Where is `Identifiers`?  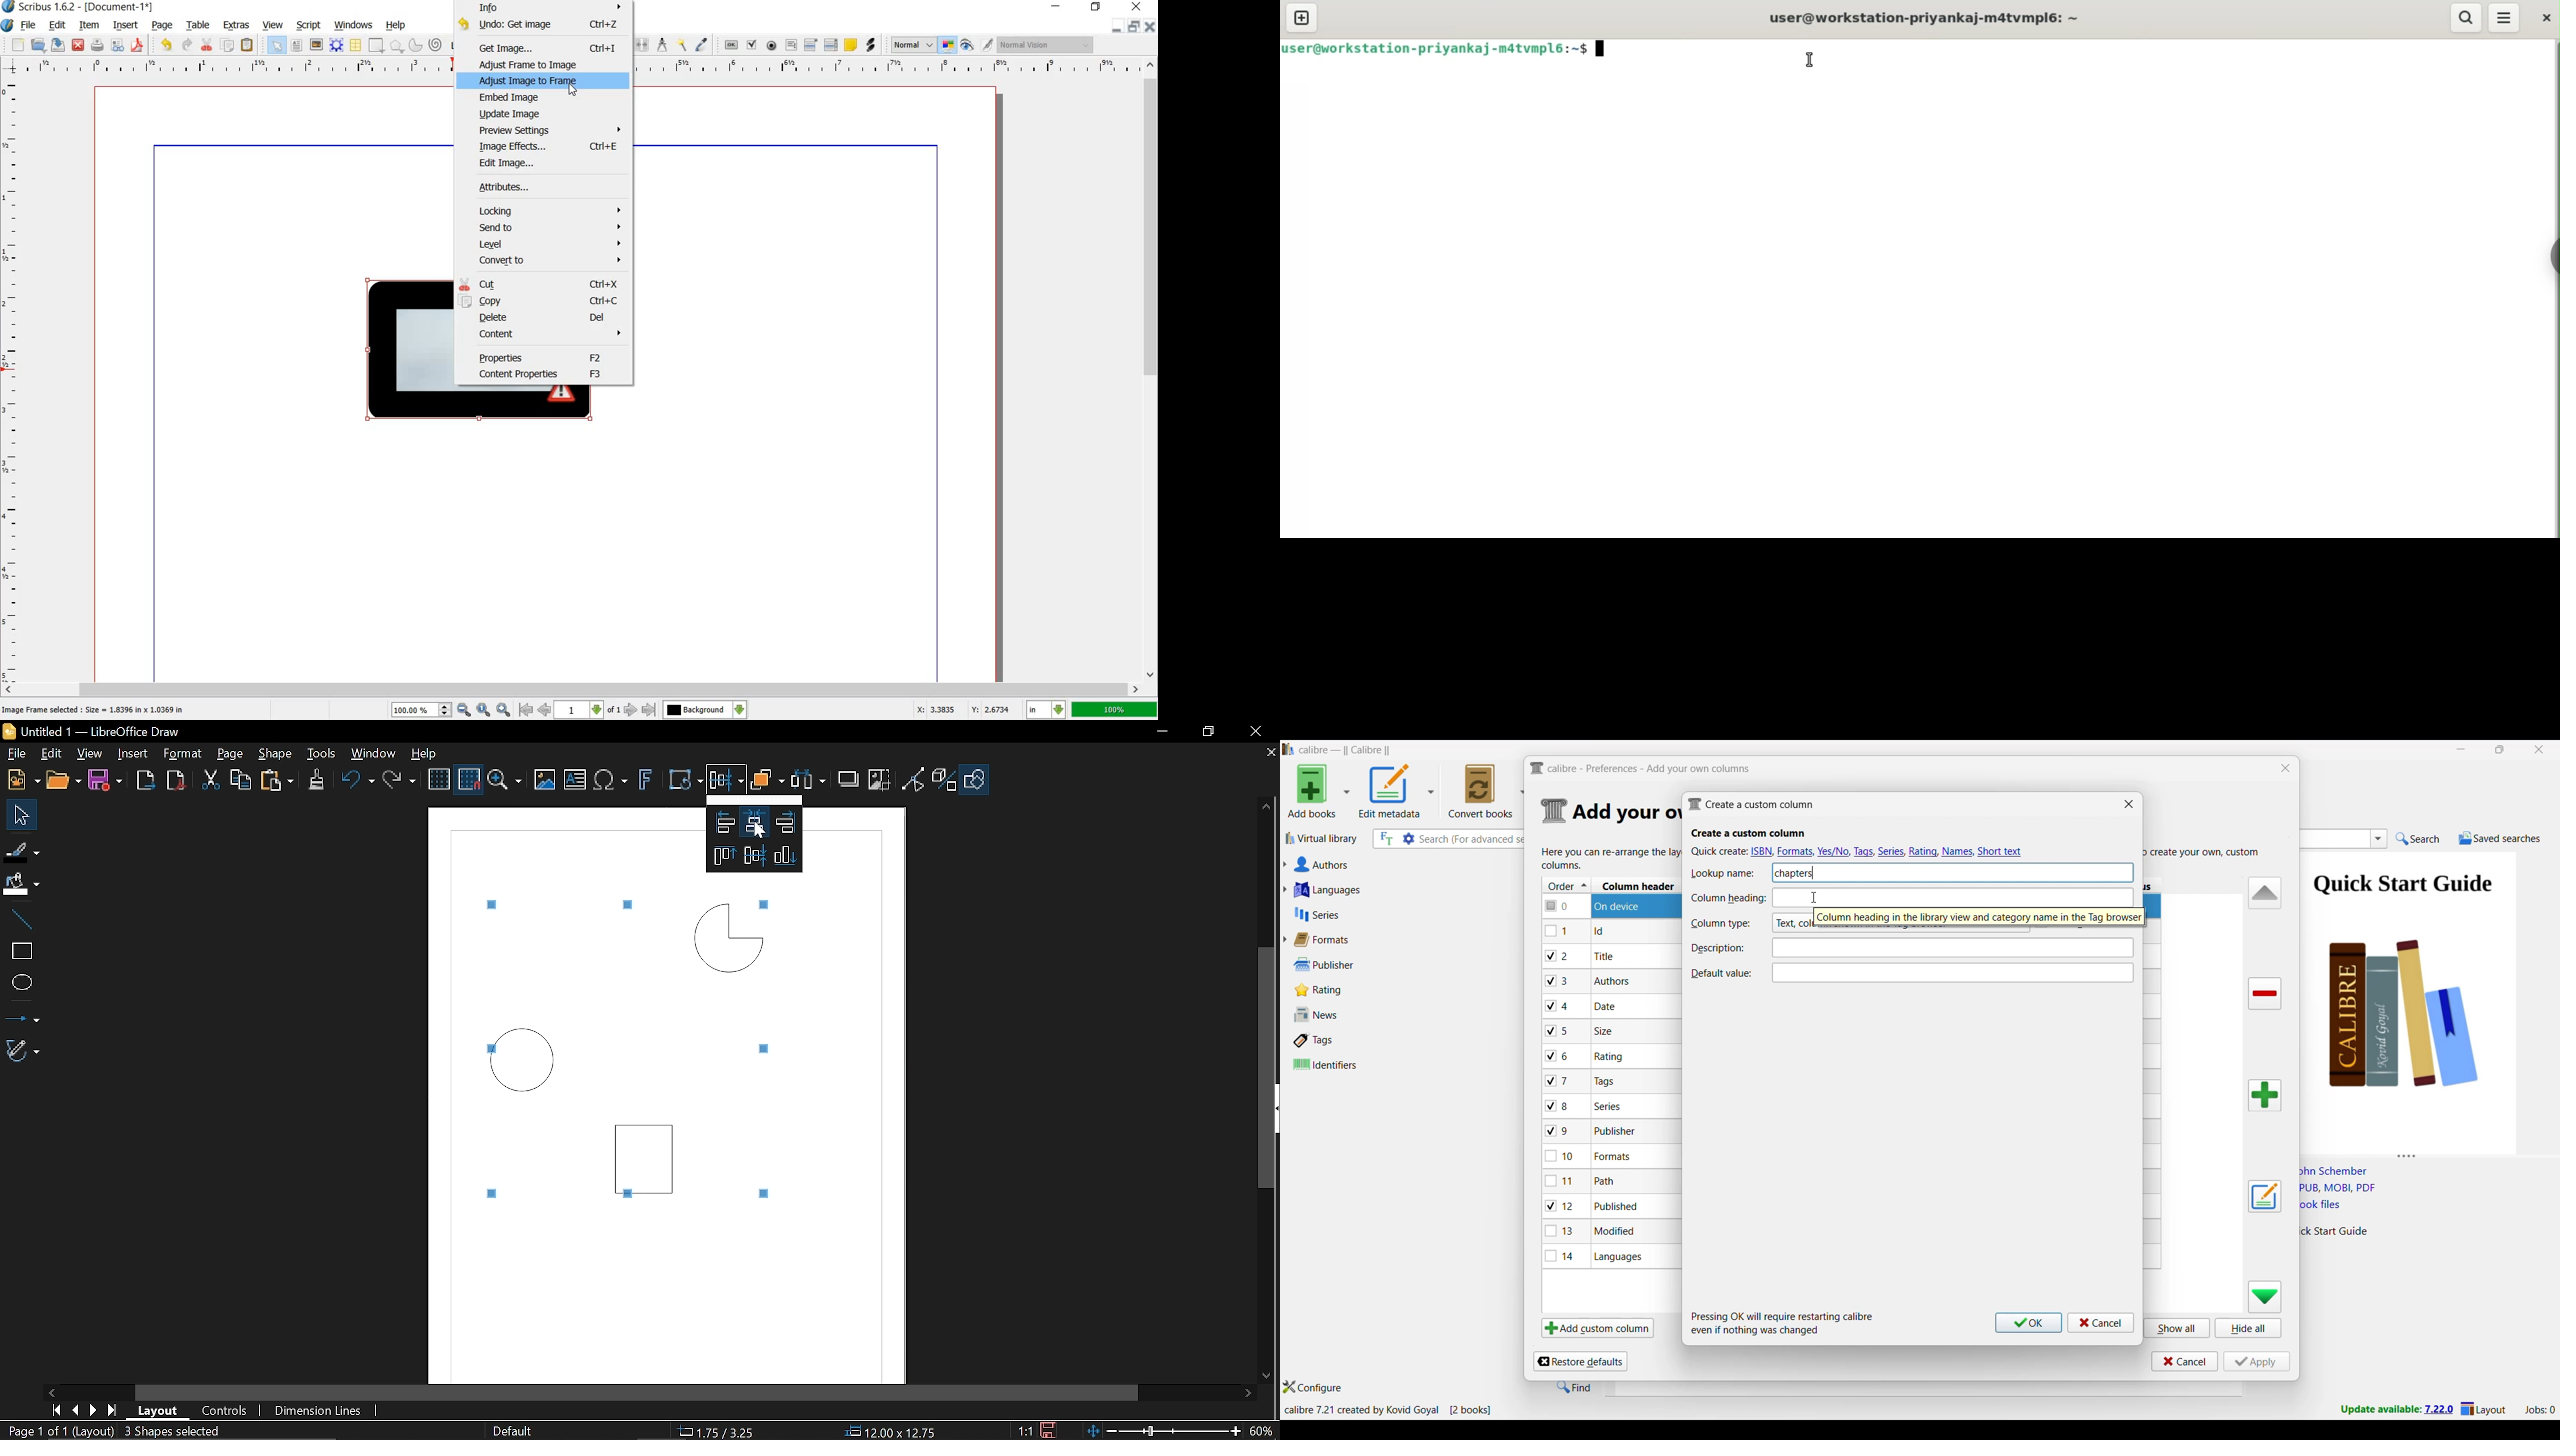
Identifiers is located at coordinates (1345, 1064).